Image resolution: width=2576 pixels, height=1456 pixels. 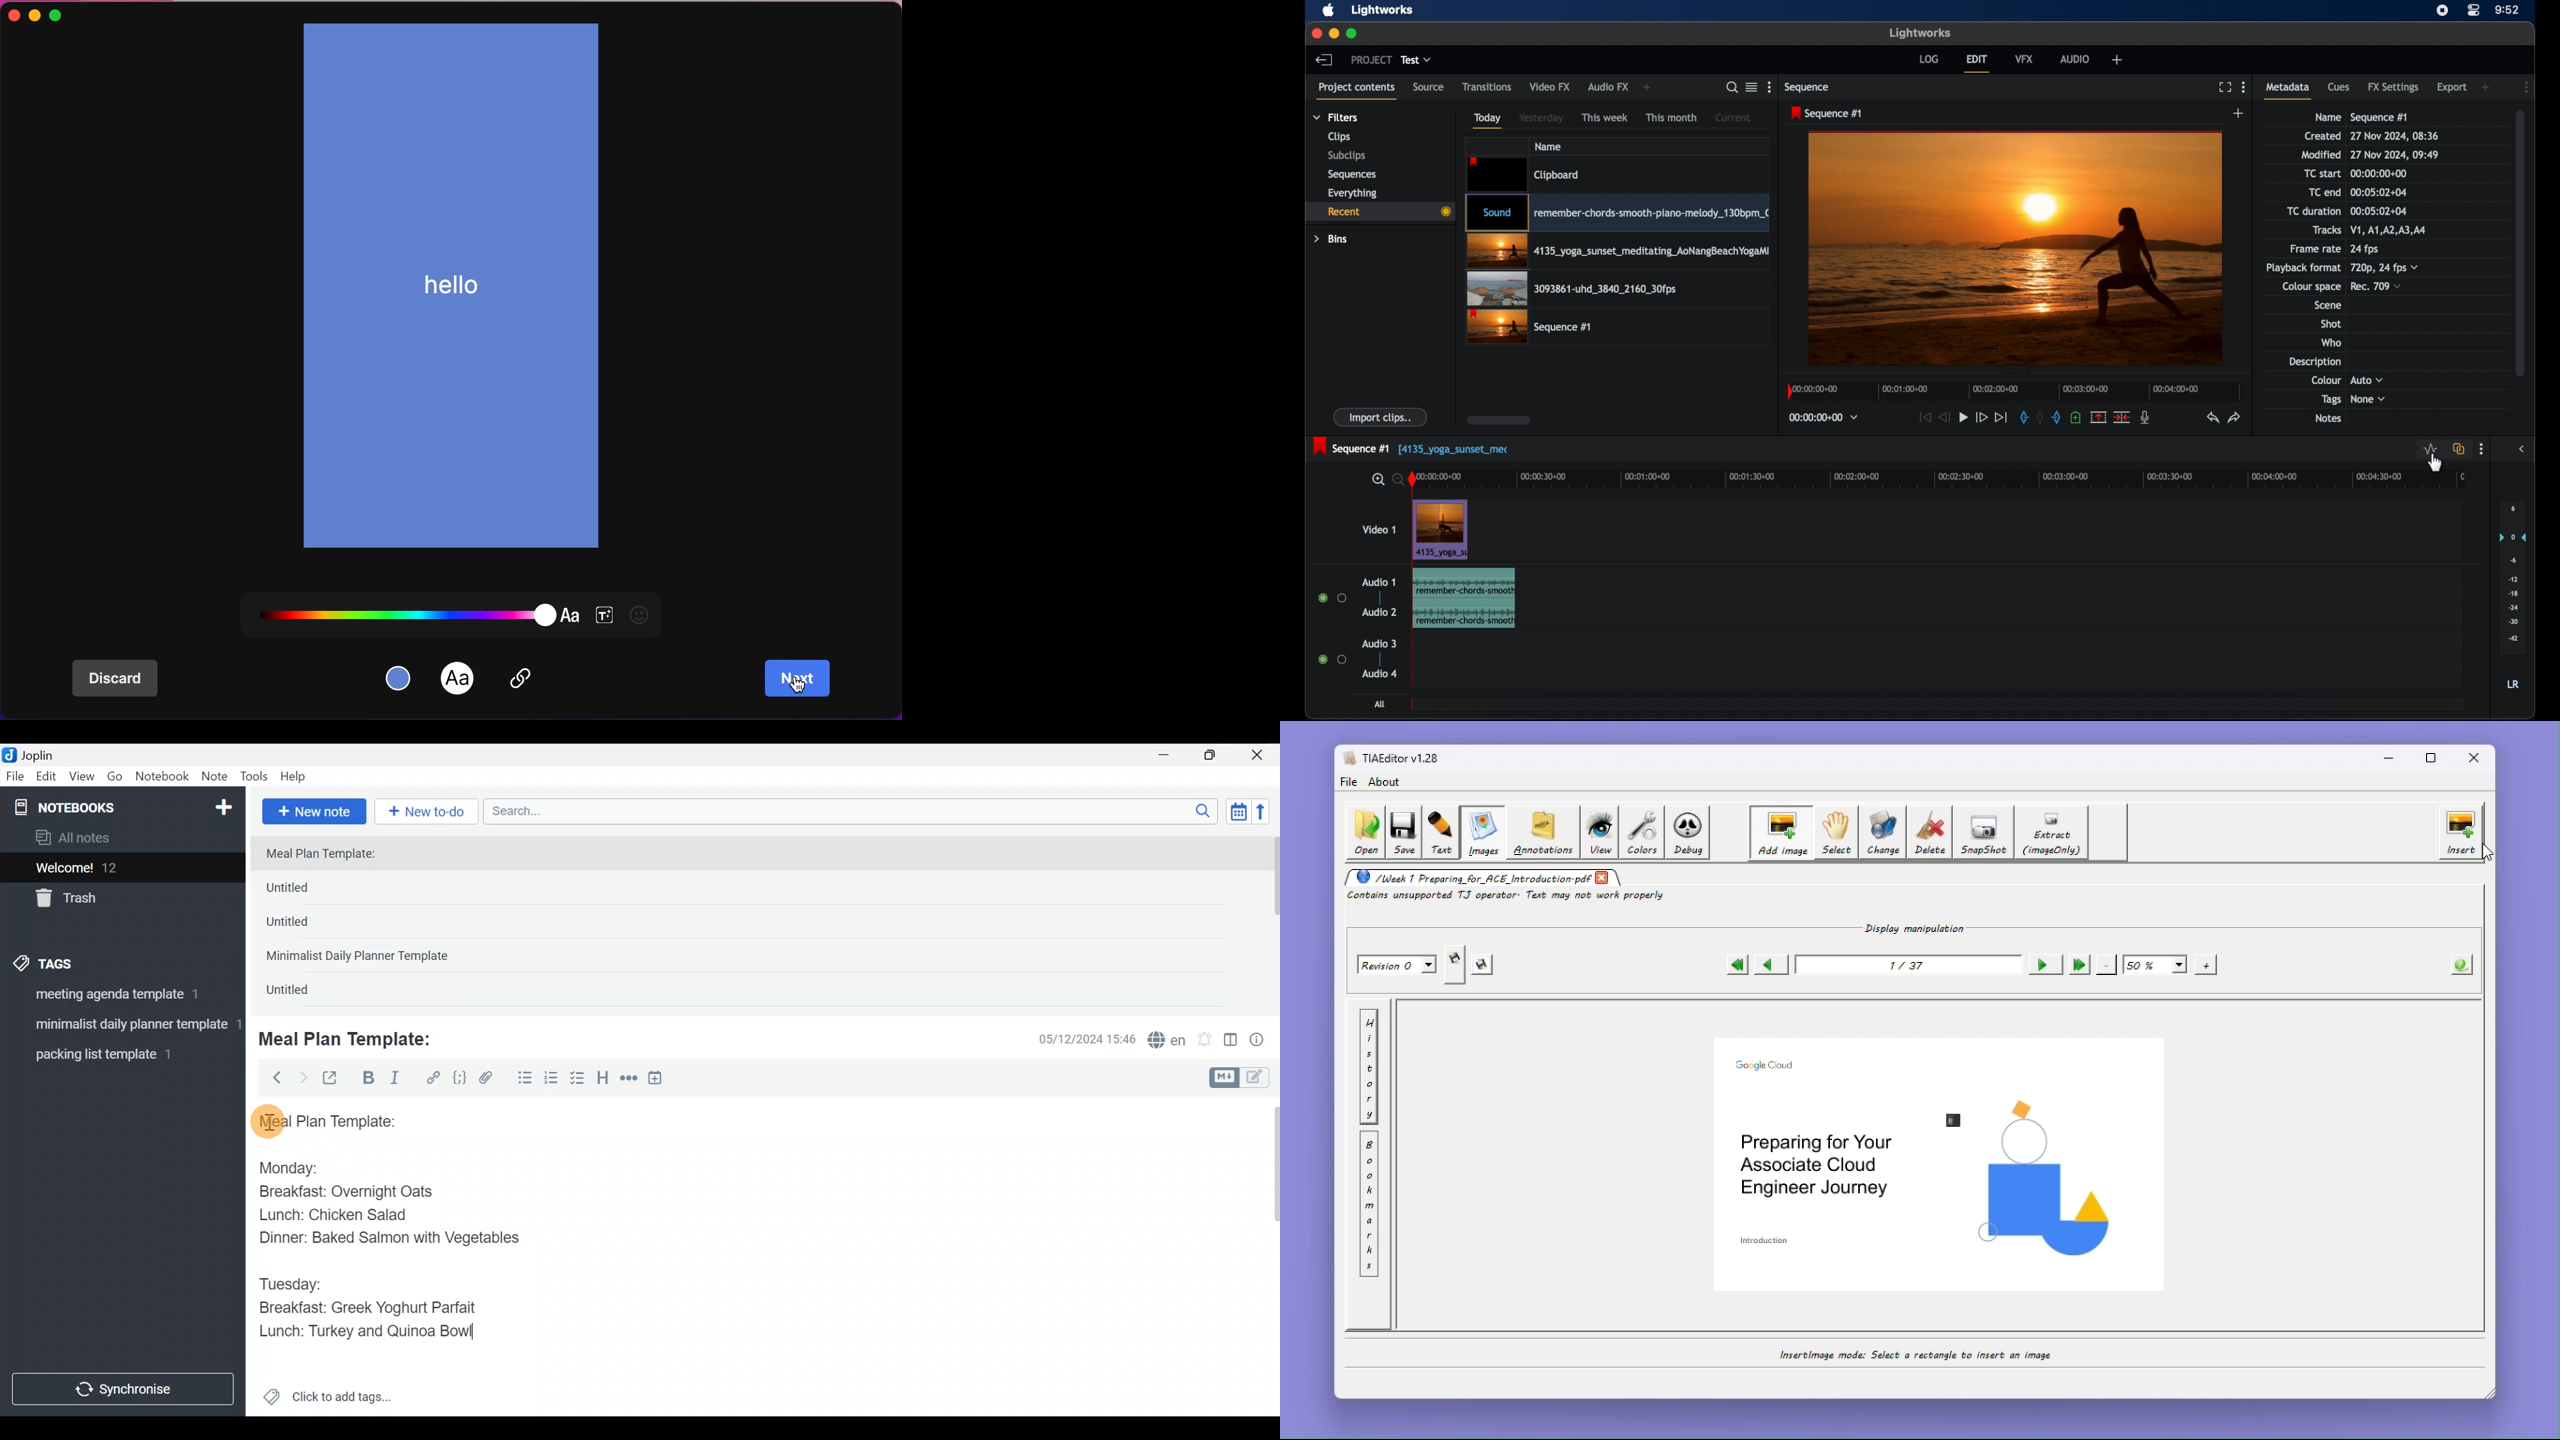 I want to click on cues, so click(x=2339, y=86).